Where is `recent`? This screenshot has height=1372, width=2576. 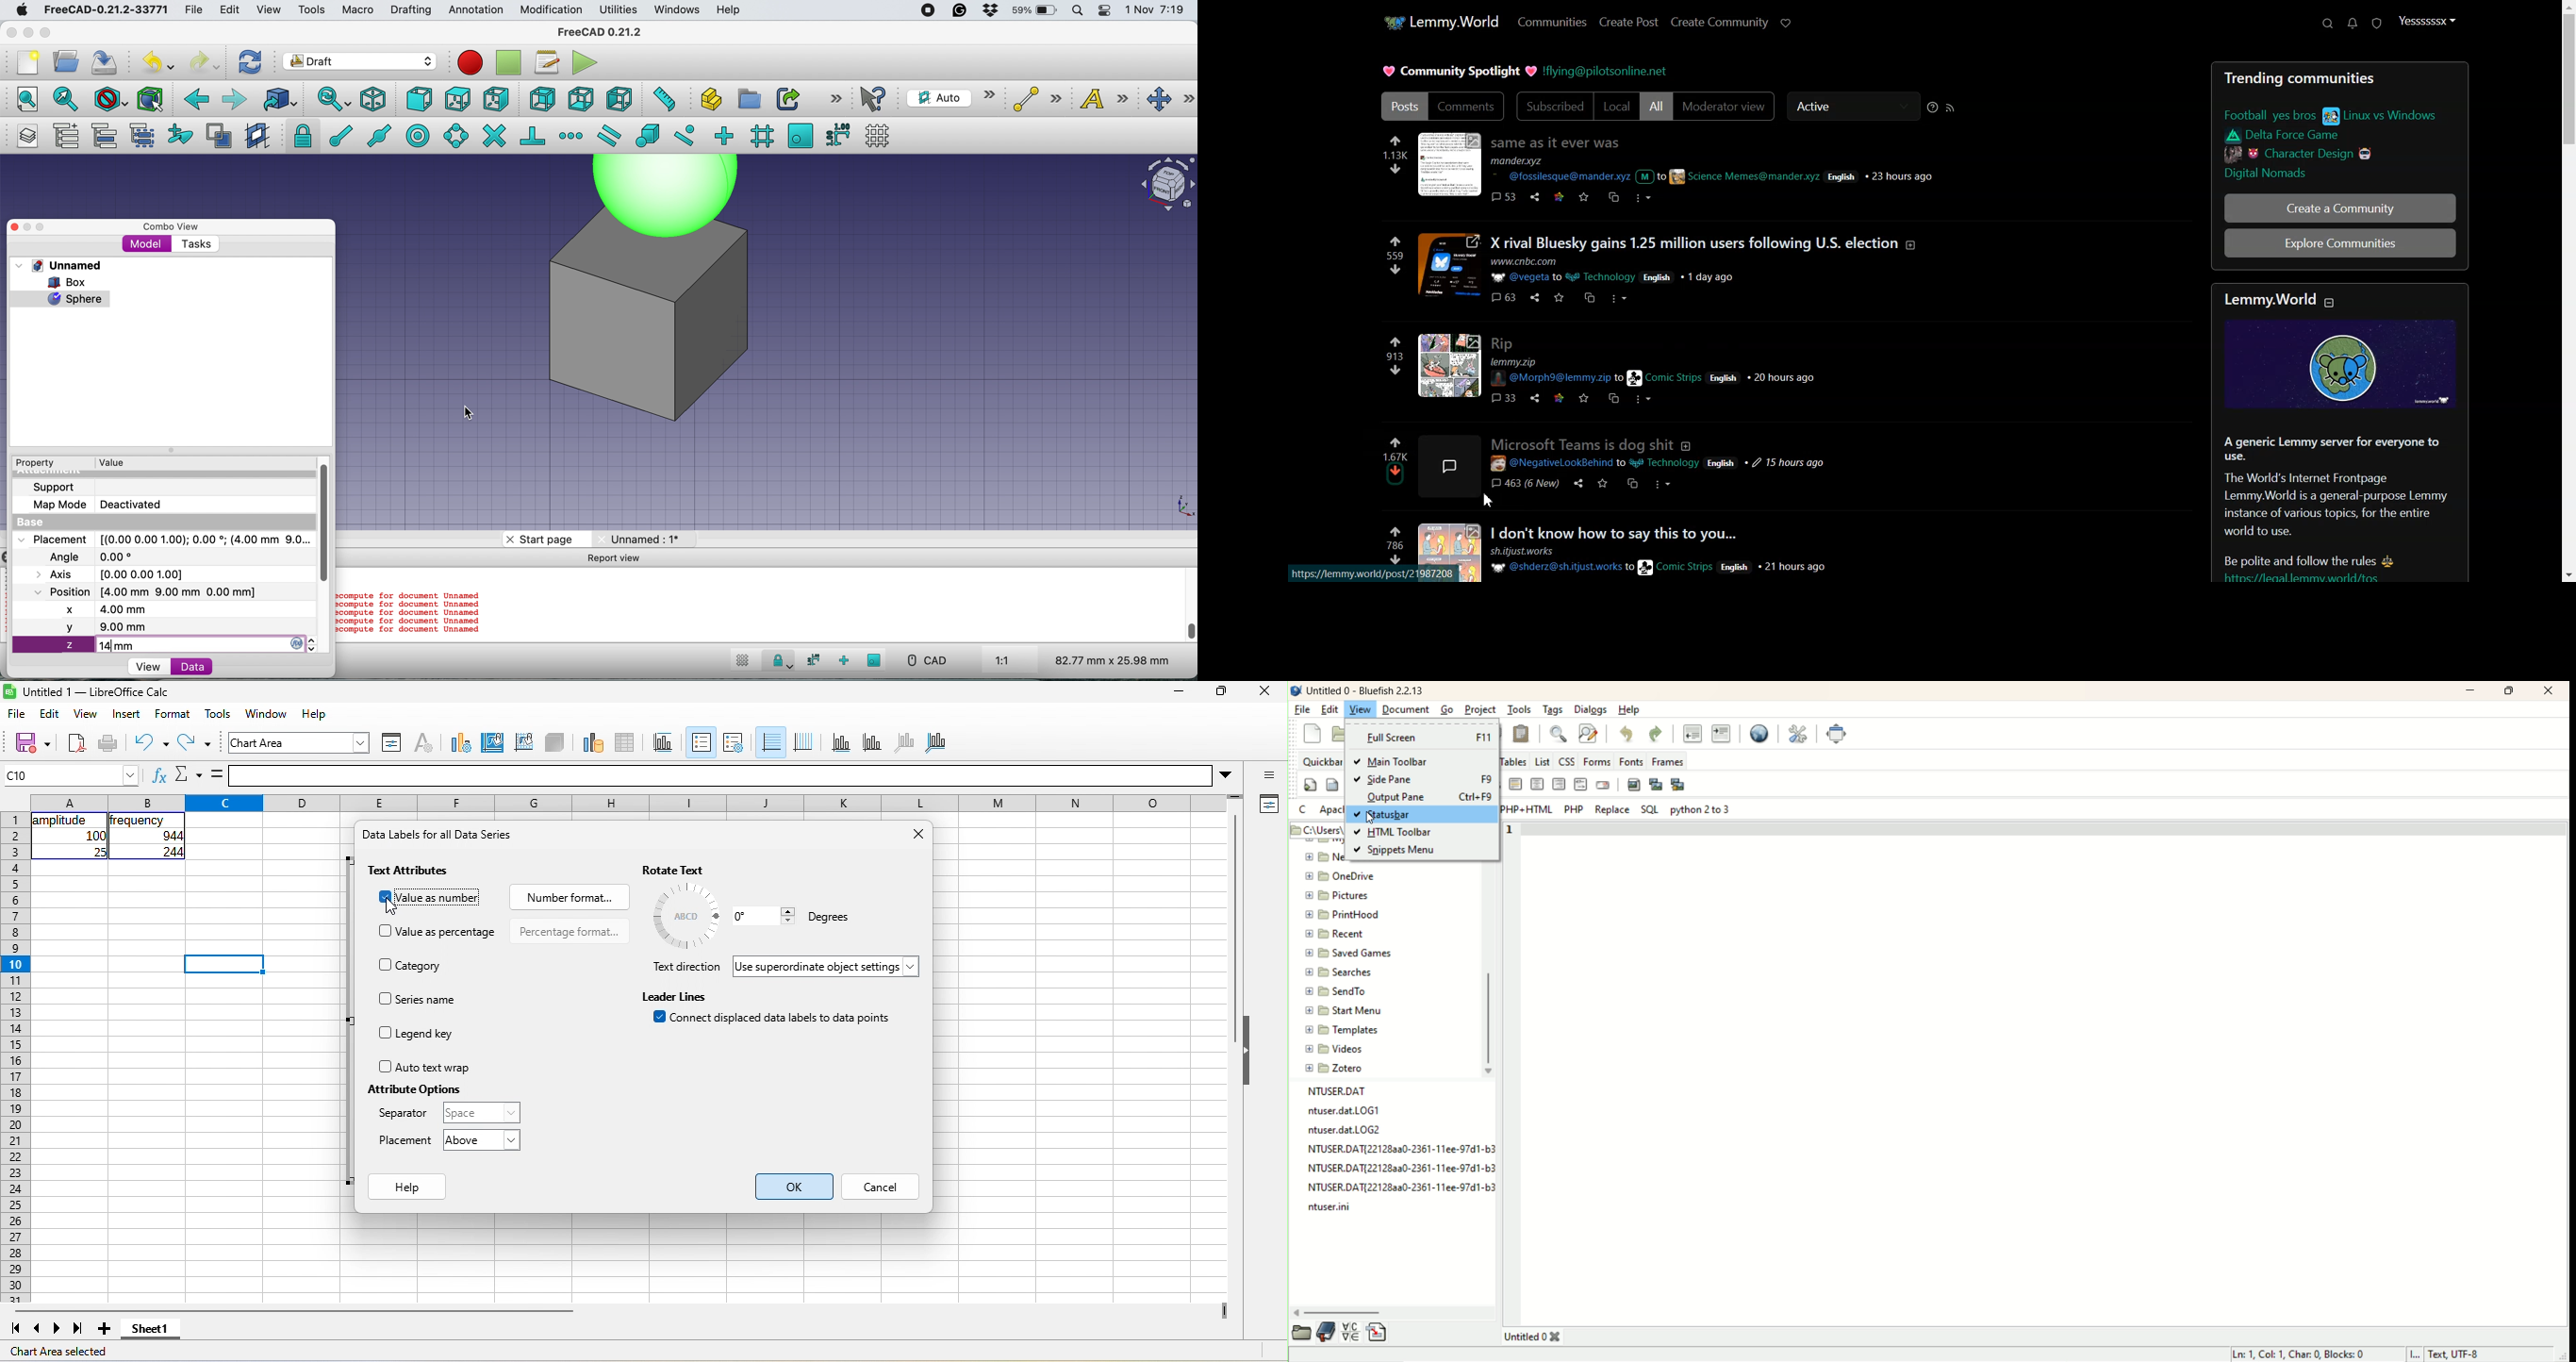
recent is located at coordinates (1335, 935).